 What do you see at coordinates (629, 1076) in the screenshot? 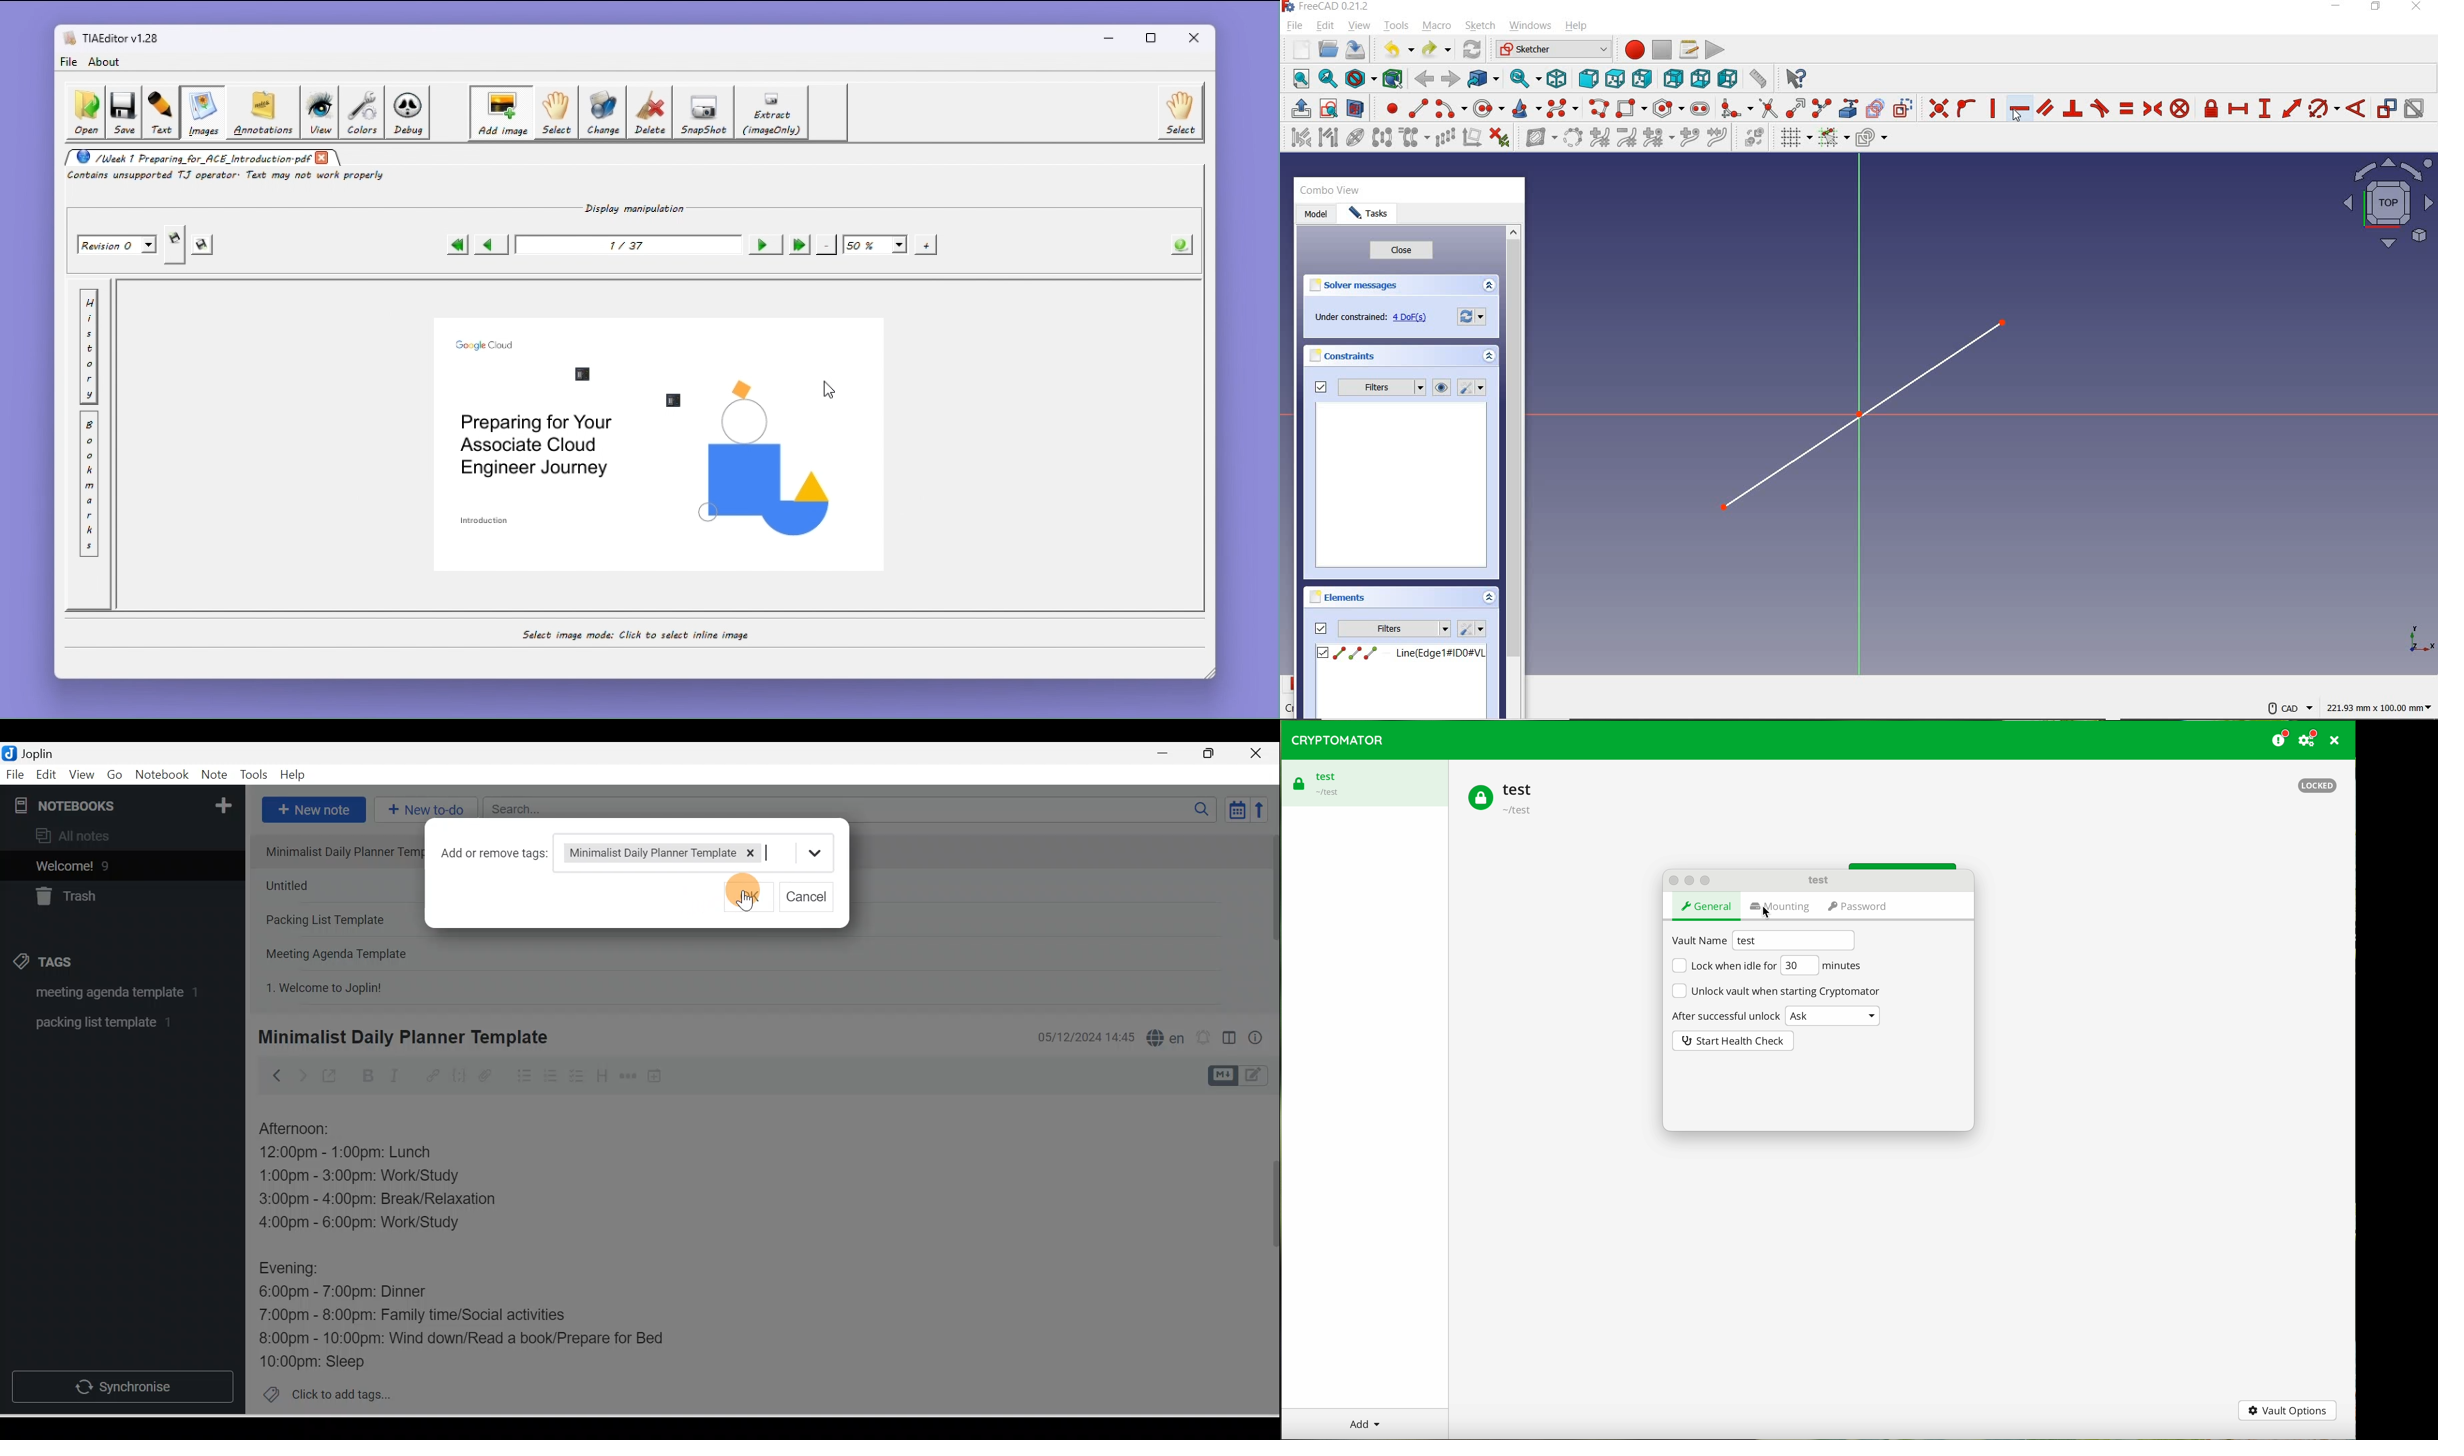
I see `Horizontal rule` at bounding box center [629, 1076].